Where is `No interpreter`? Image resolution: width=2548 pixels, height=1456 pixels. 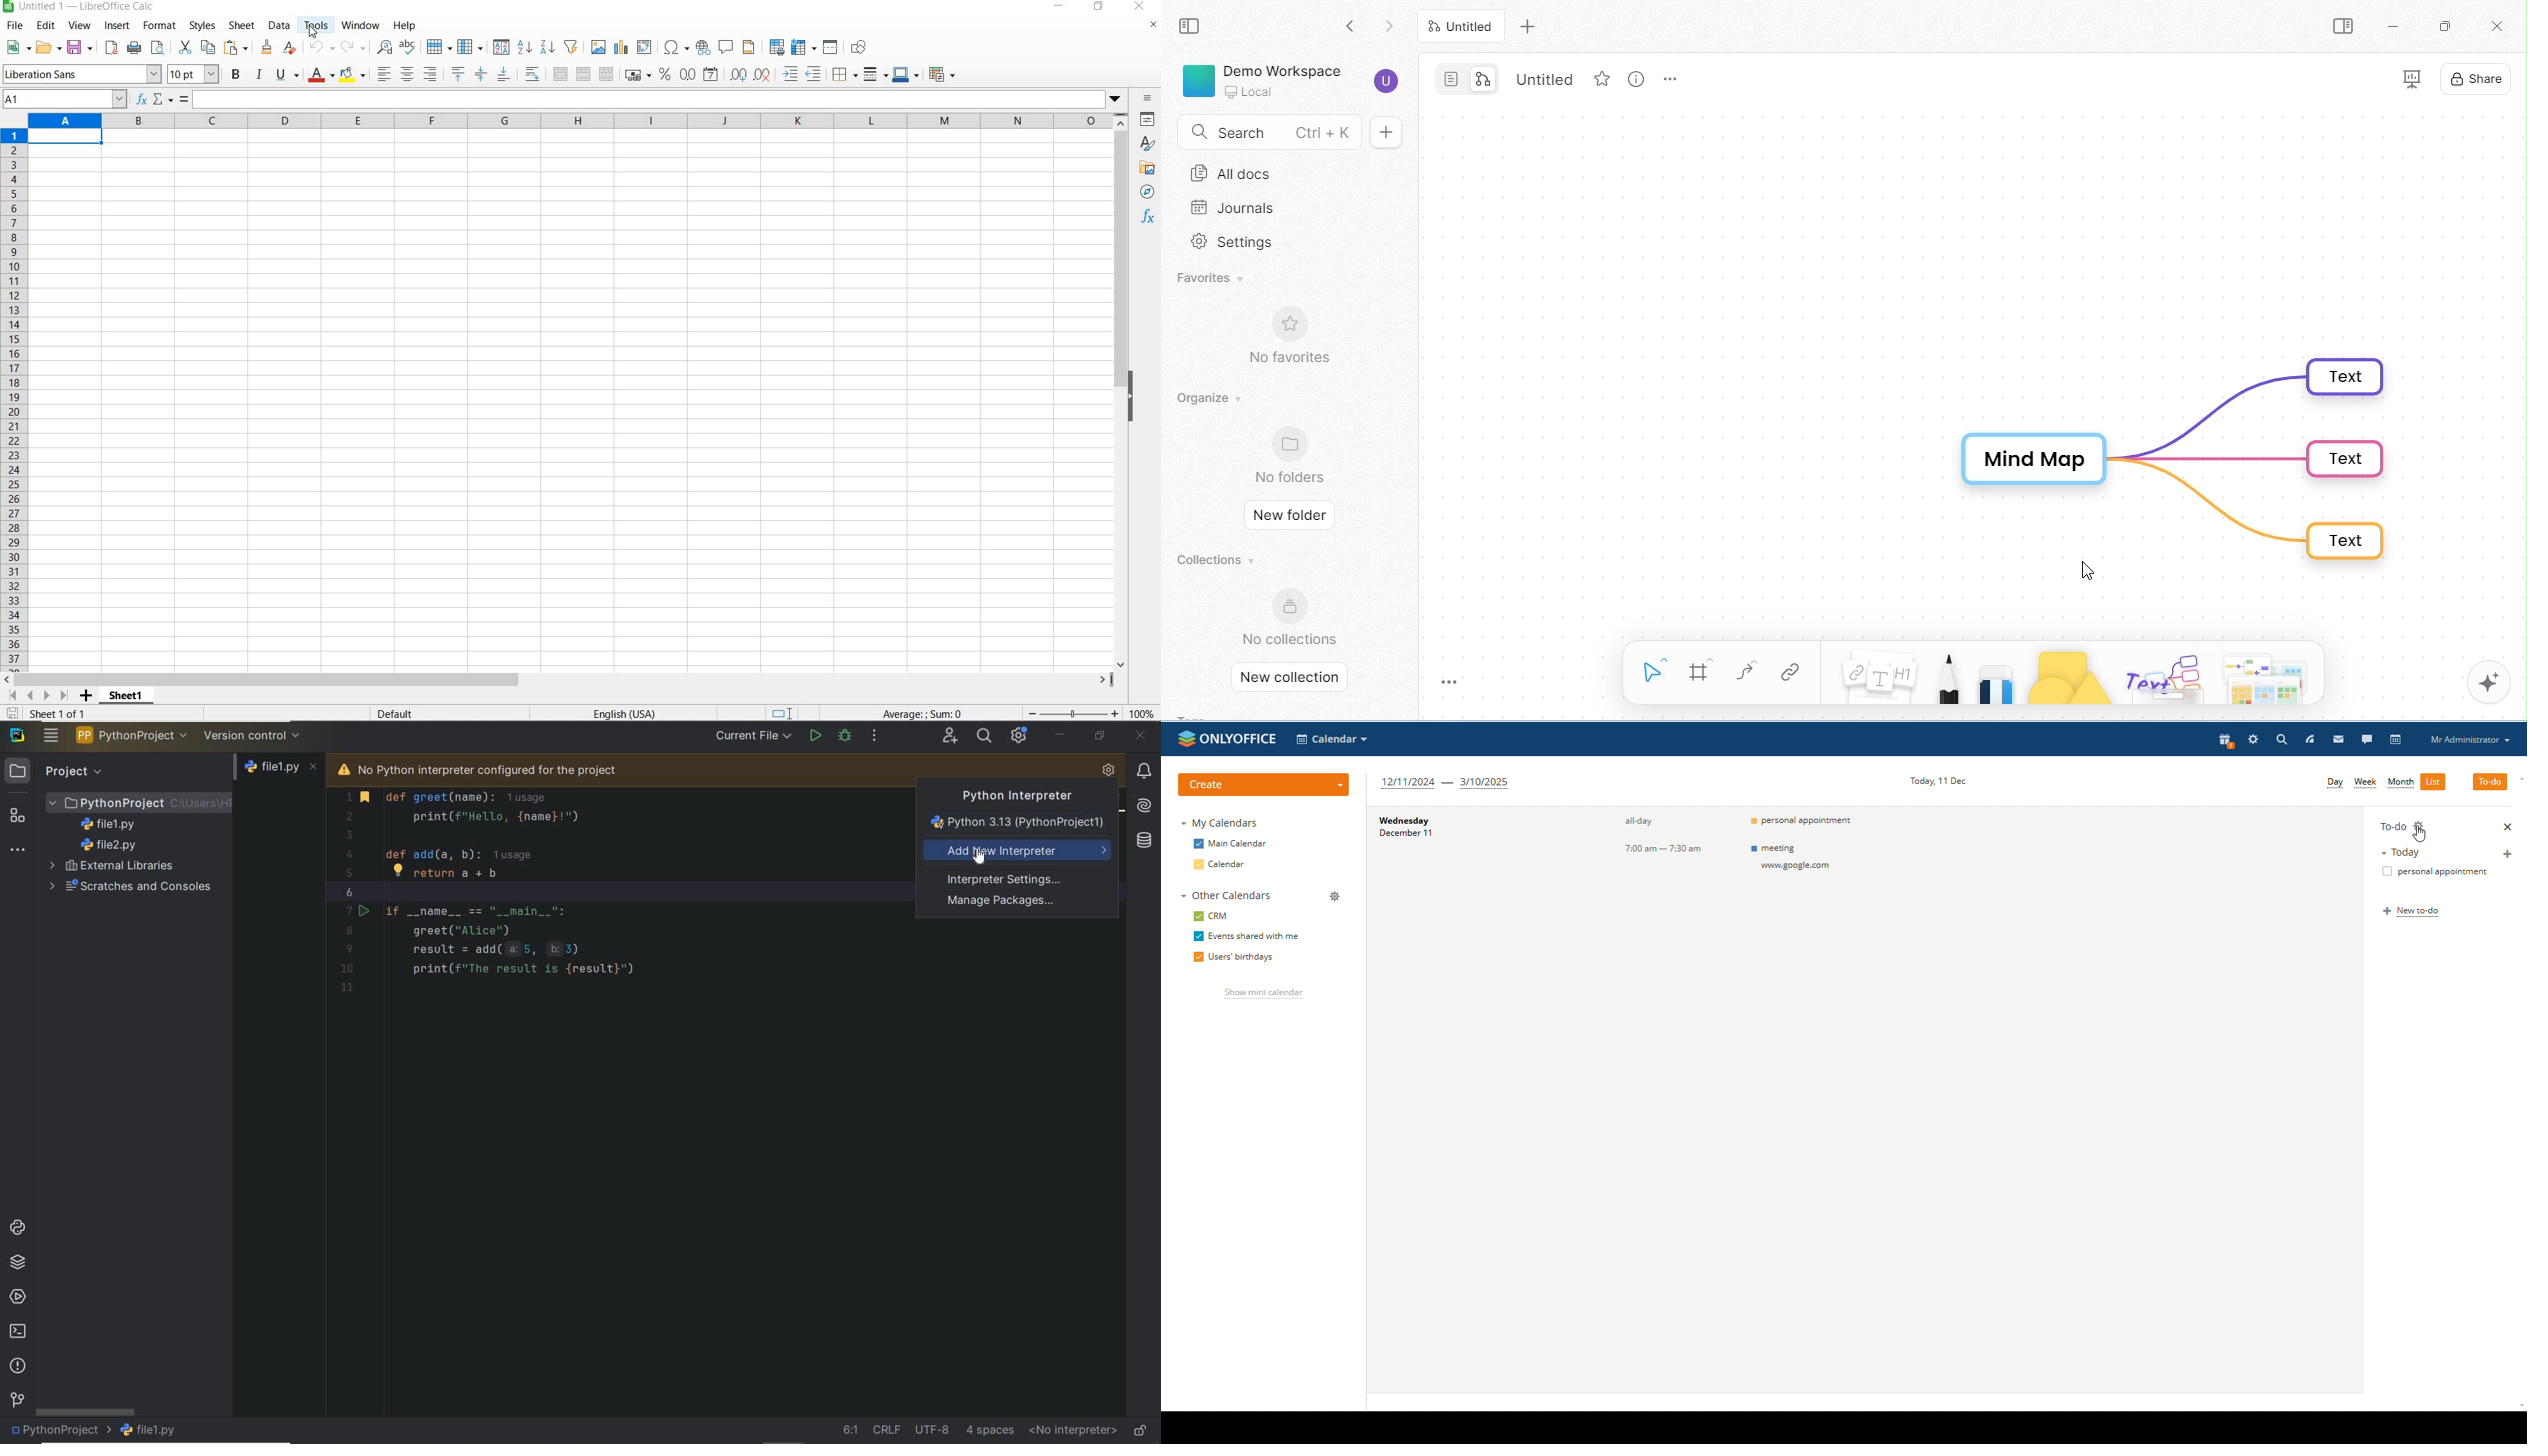 No interpreter is located at coordinates (1071, 1431).